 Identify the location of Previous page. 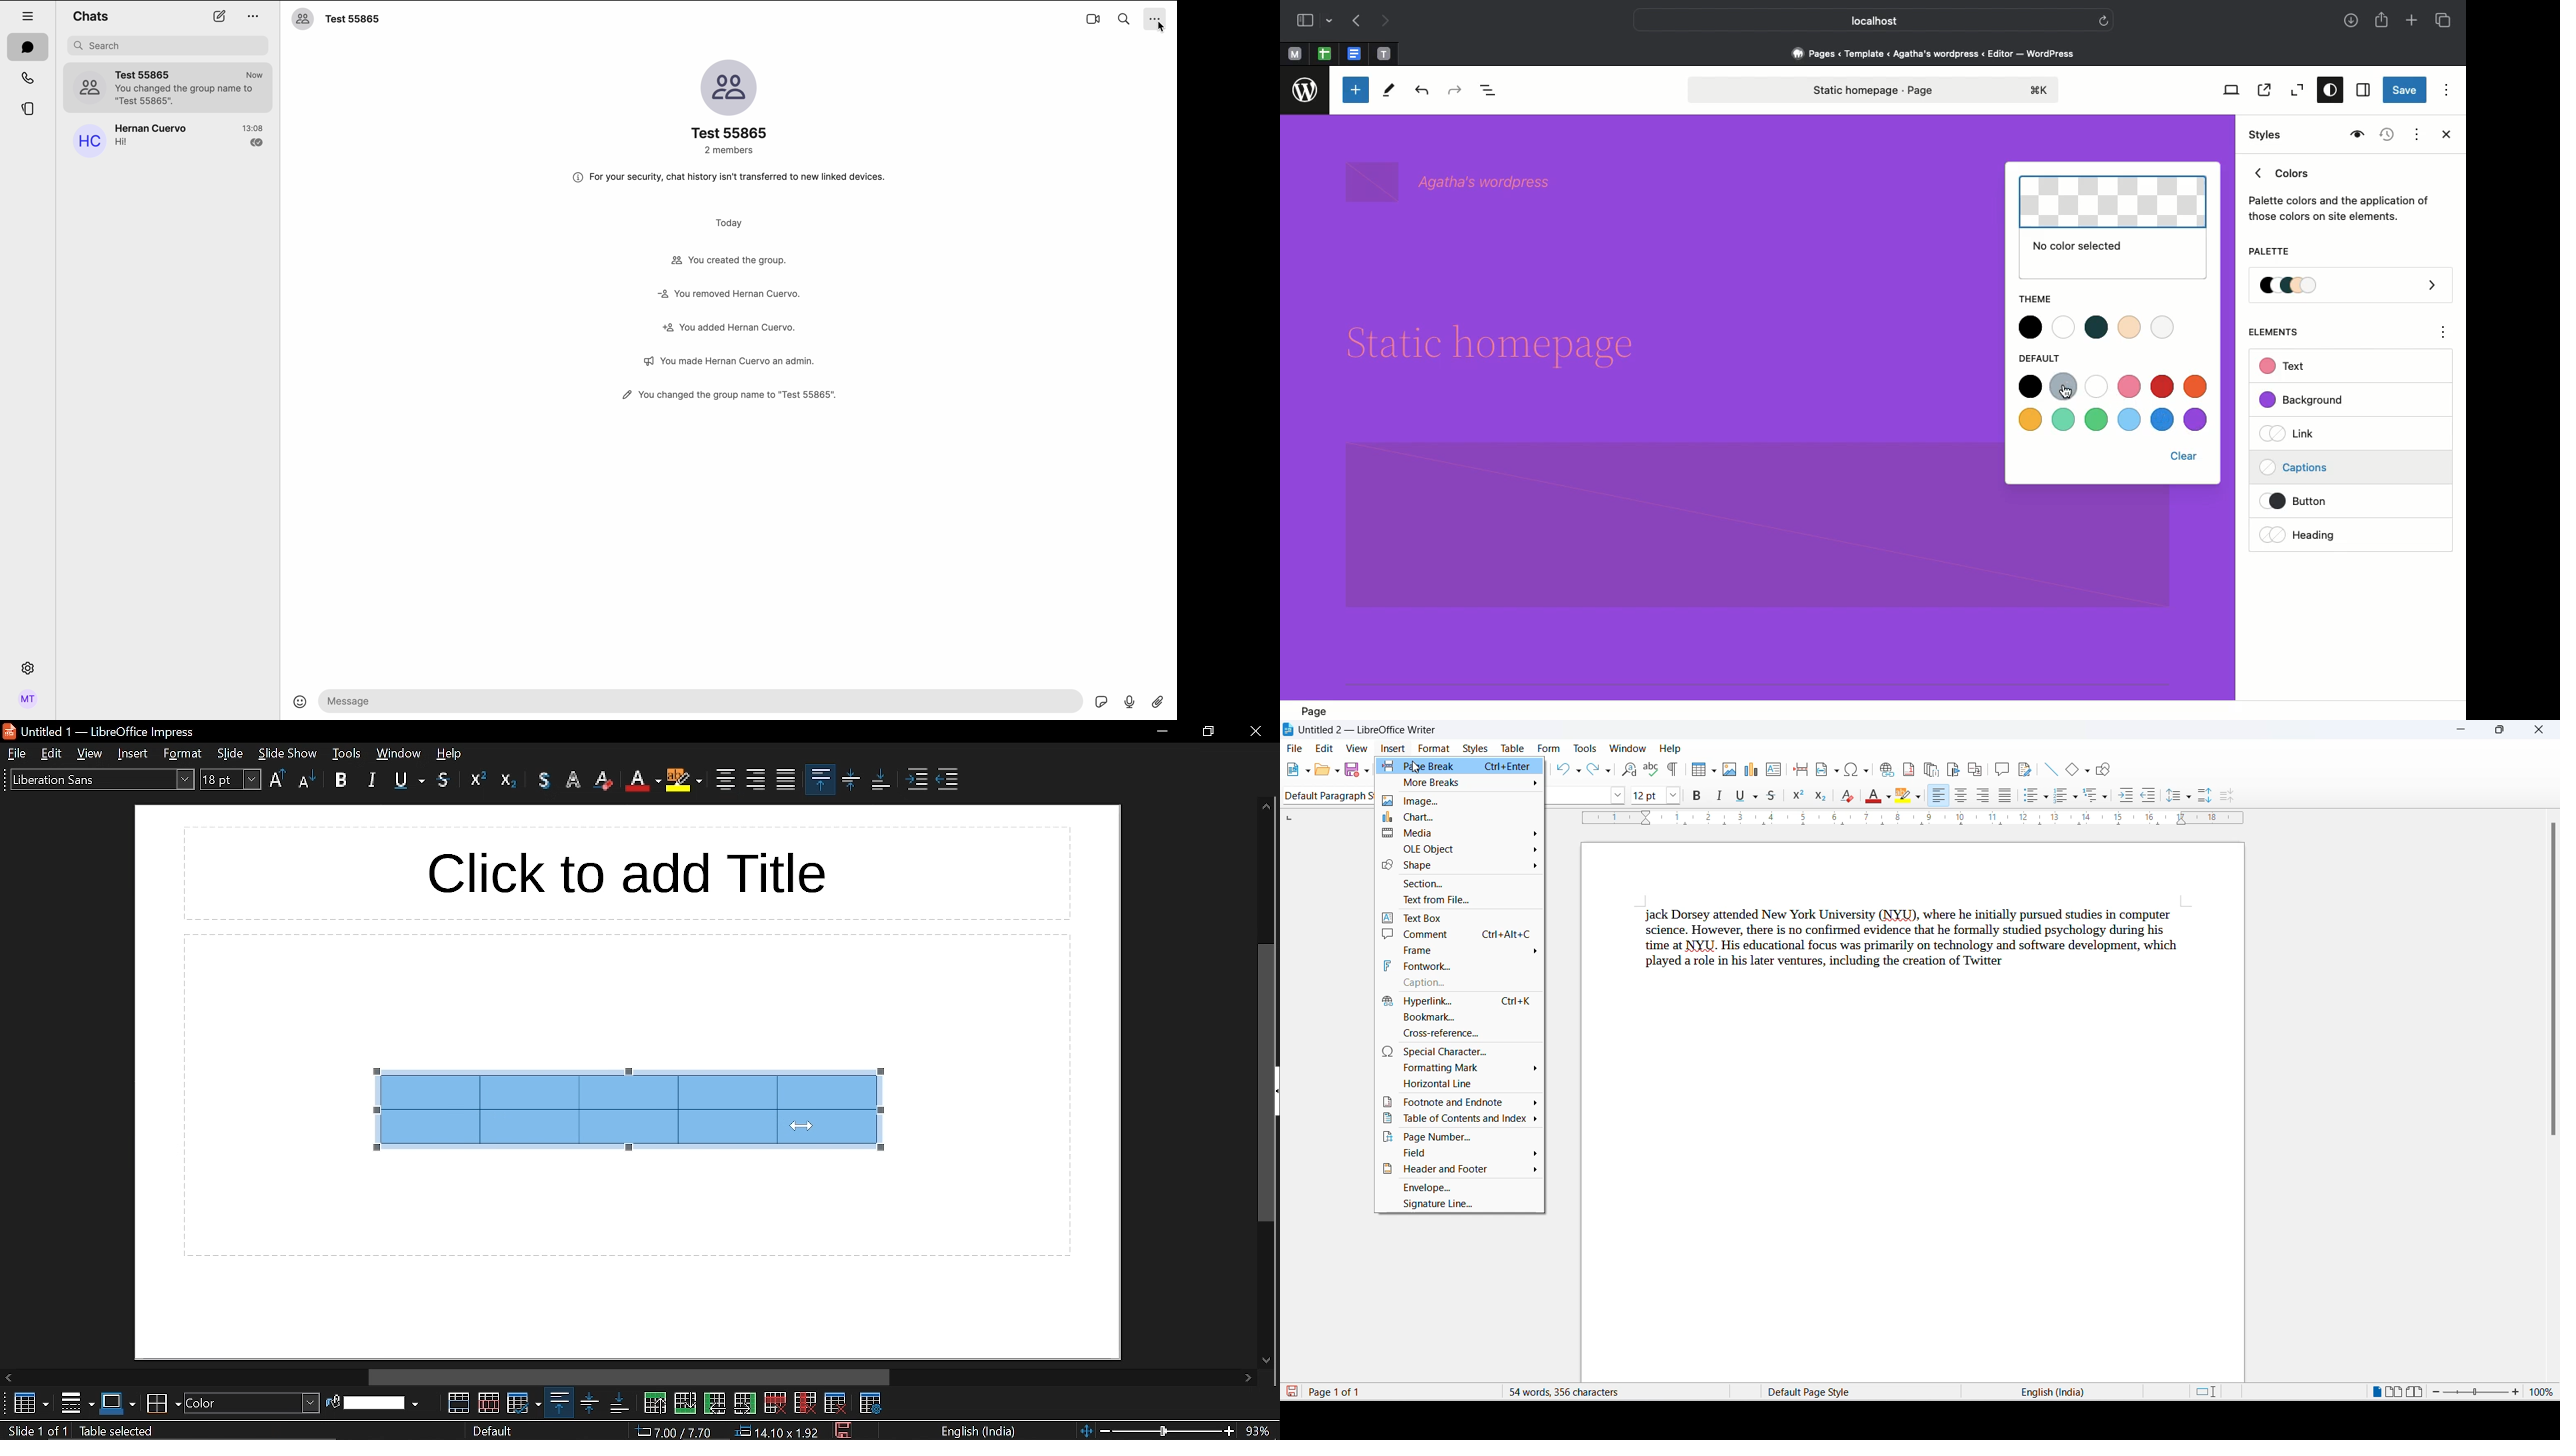
(1355, 22).